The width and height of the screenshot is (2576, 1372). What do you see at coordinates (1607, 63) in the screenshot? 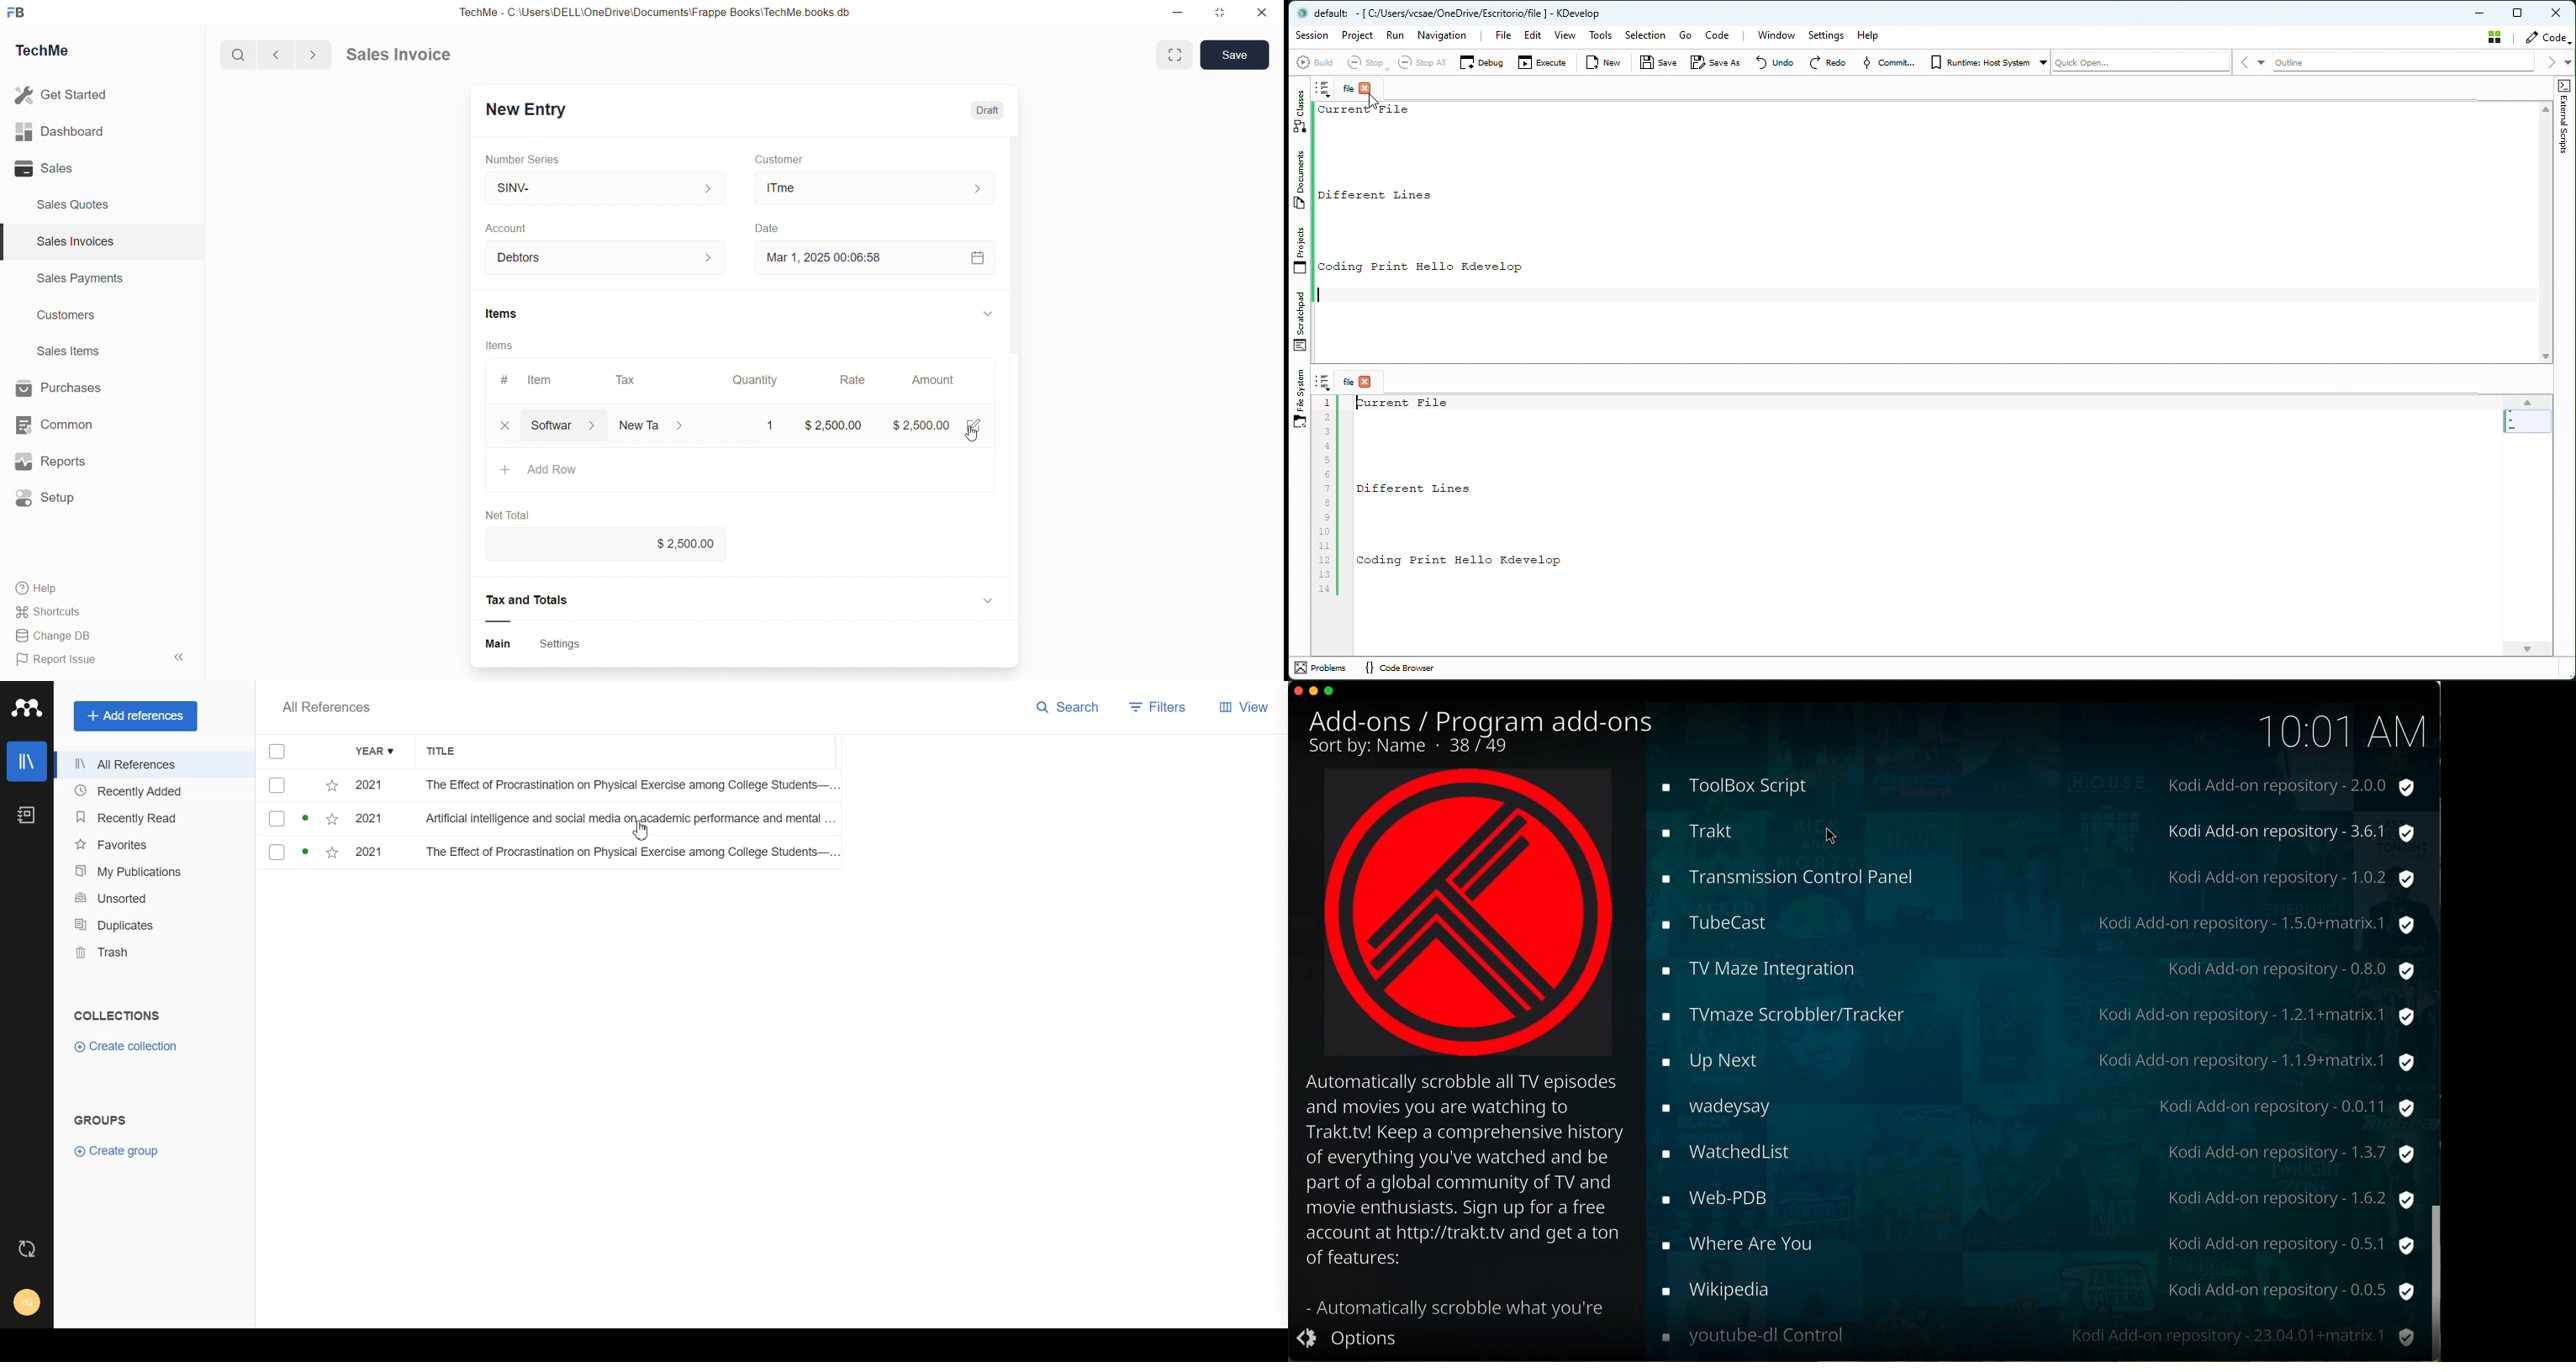
I see `New` at bounding box center [1607, 63].